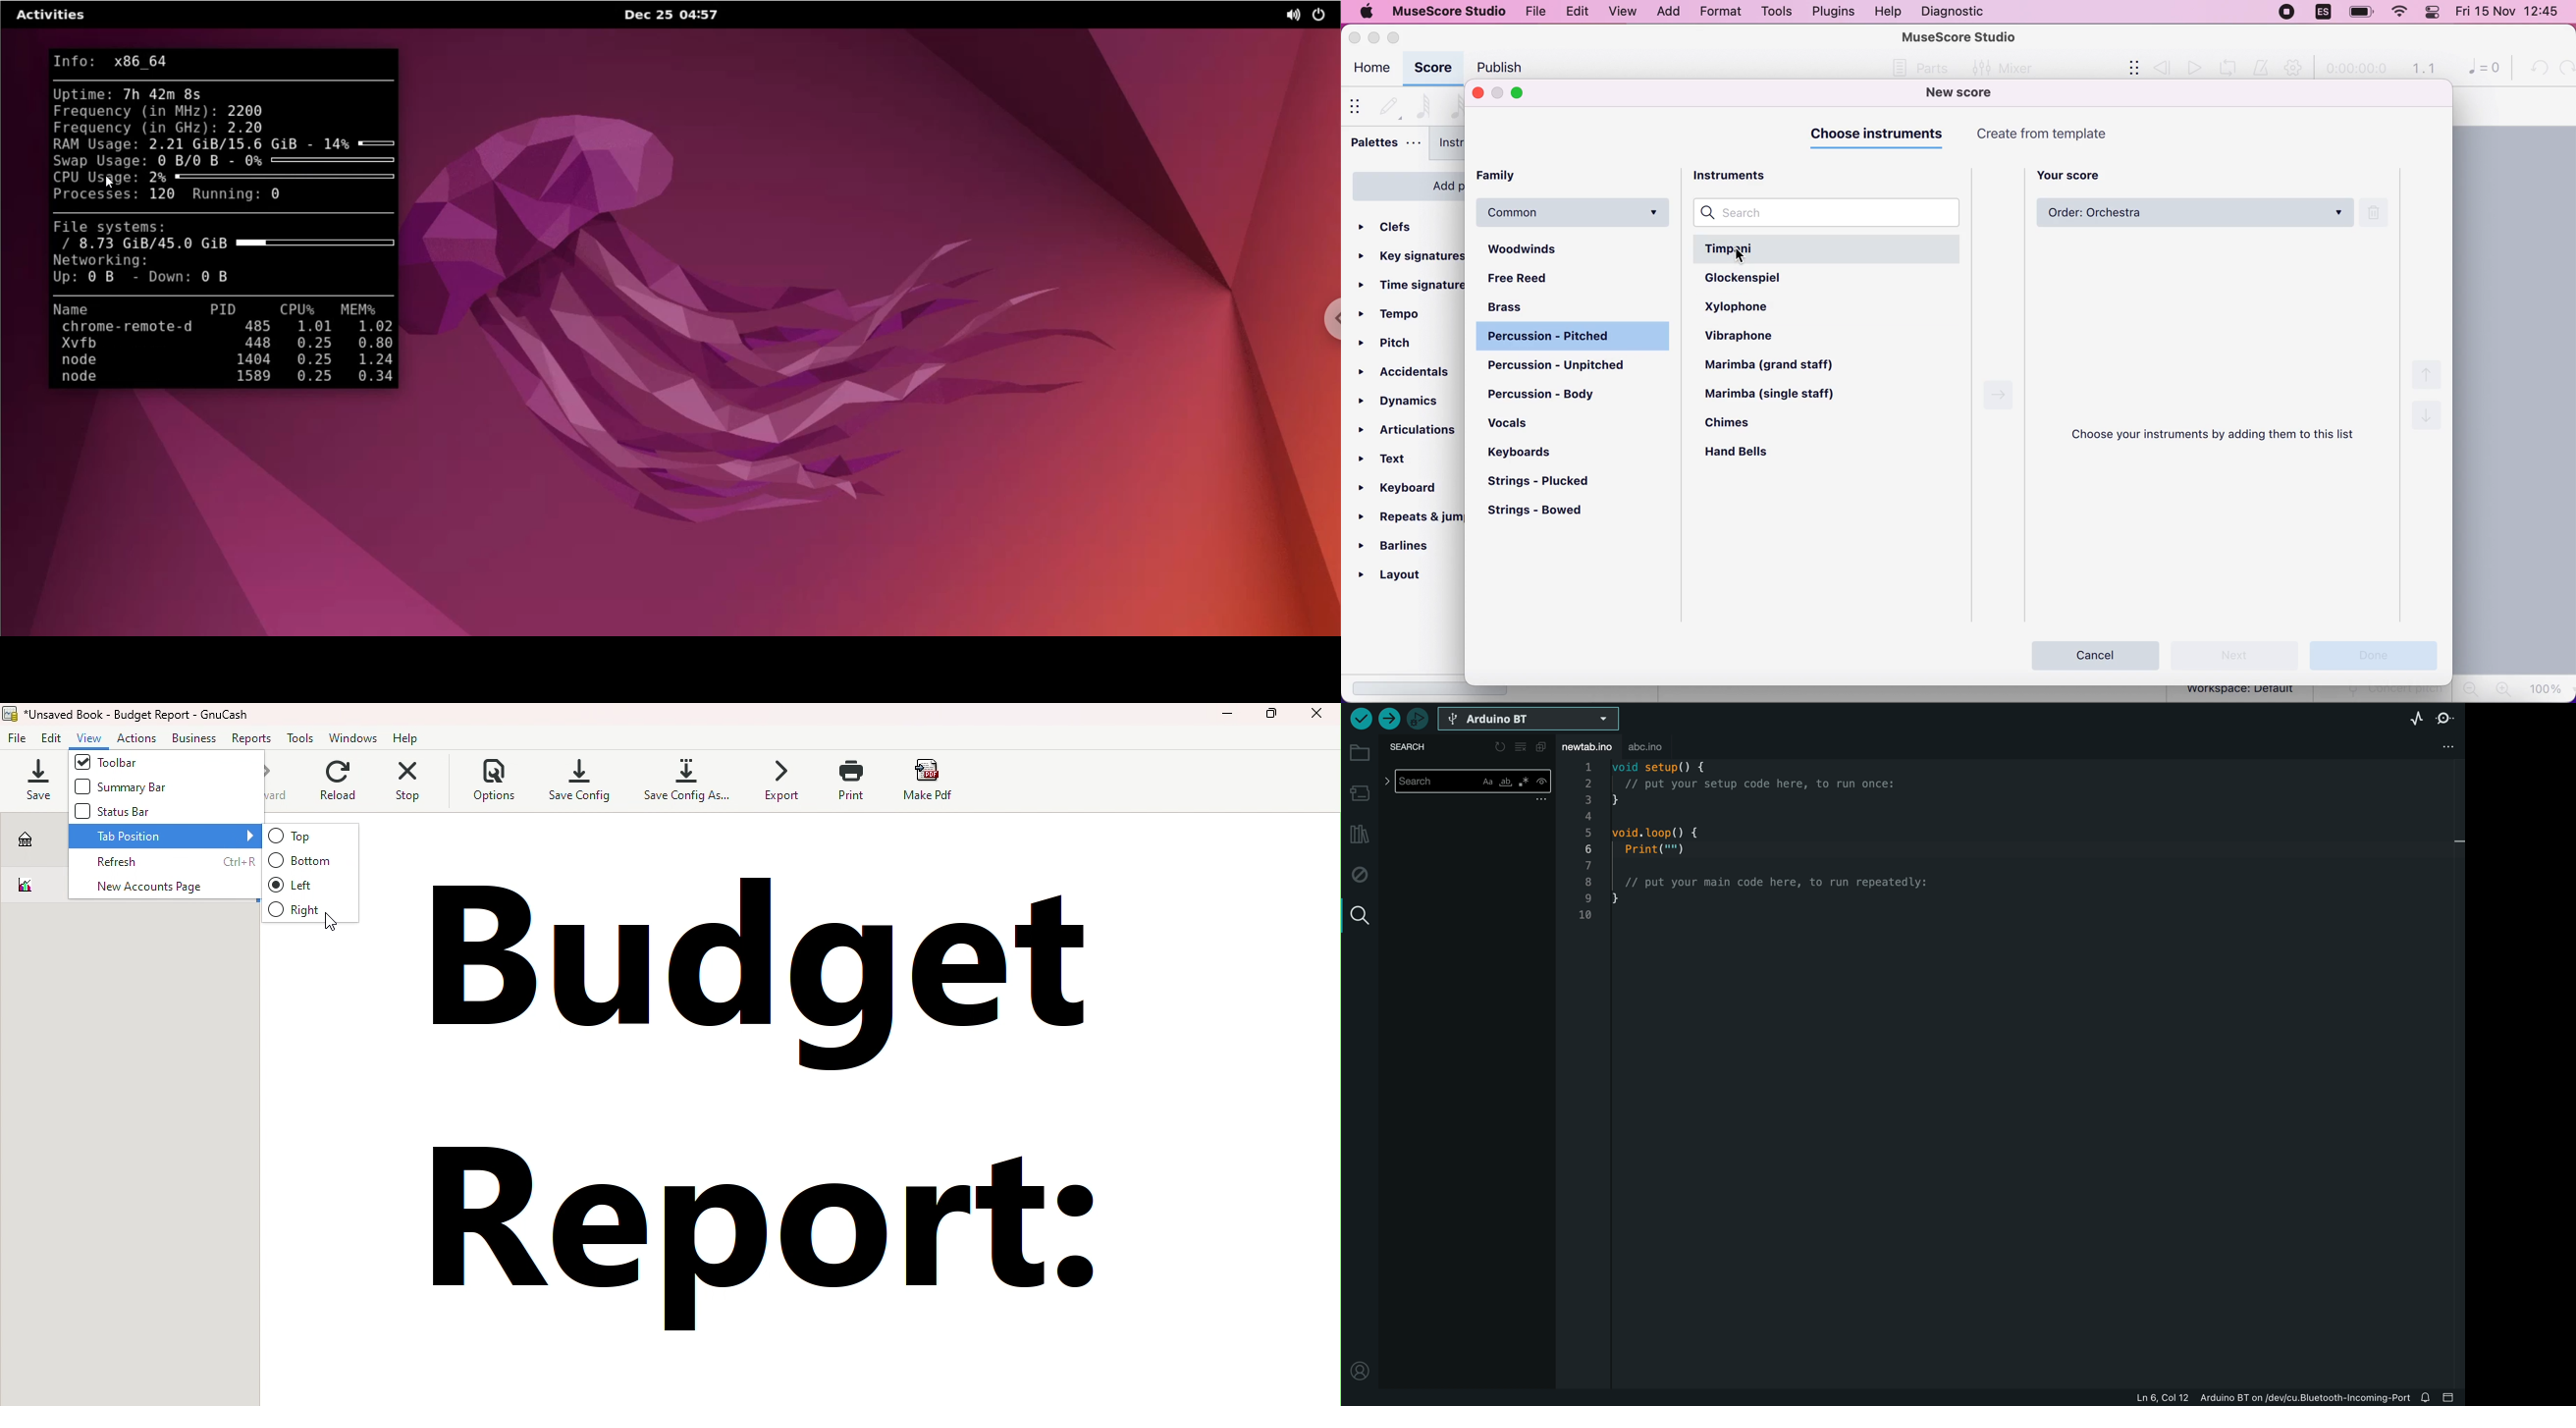 This screenshot has height=1428, width=2576. I want to click on marimba (grand staff), so click(1782, 366).